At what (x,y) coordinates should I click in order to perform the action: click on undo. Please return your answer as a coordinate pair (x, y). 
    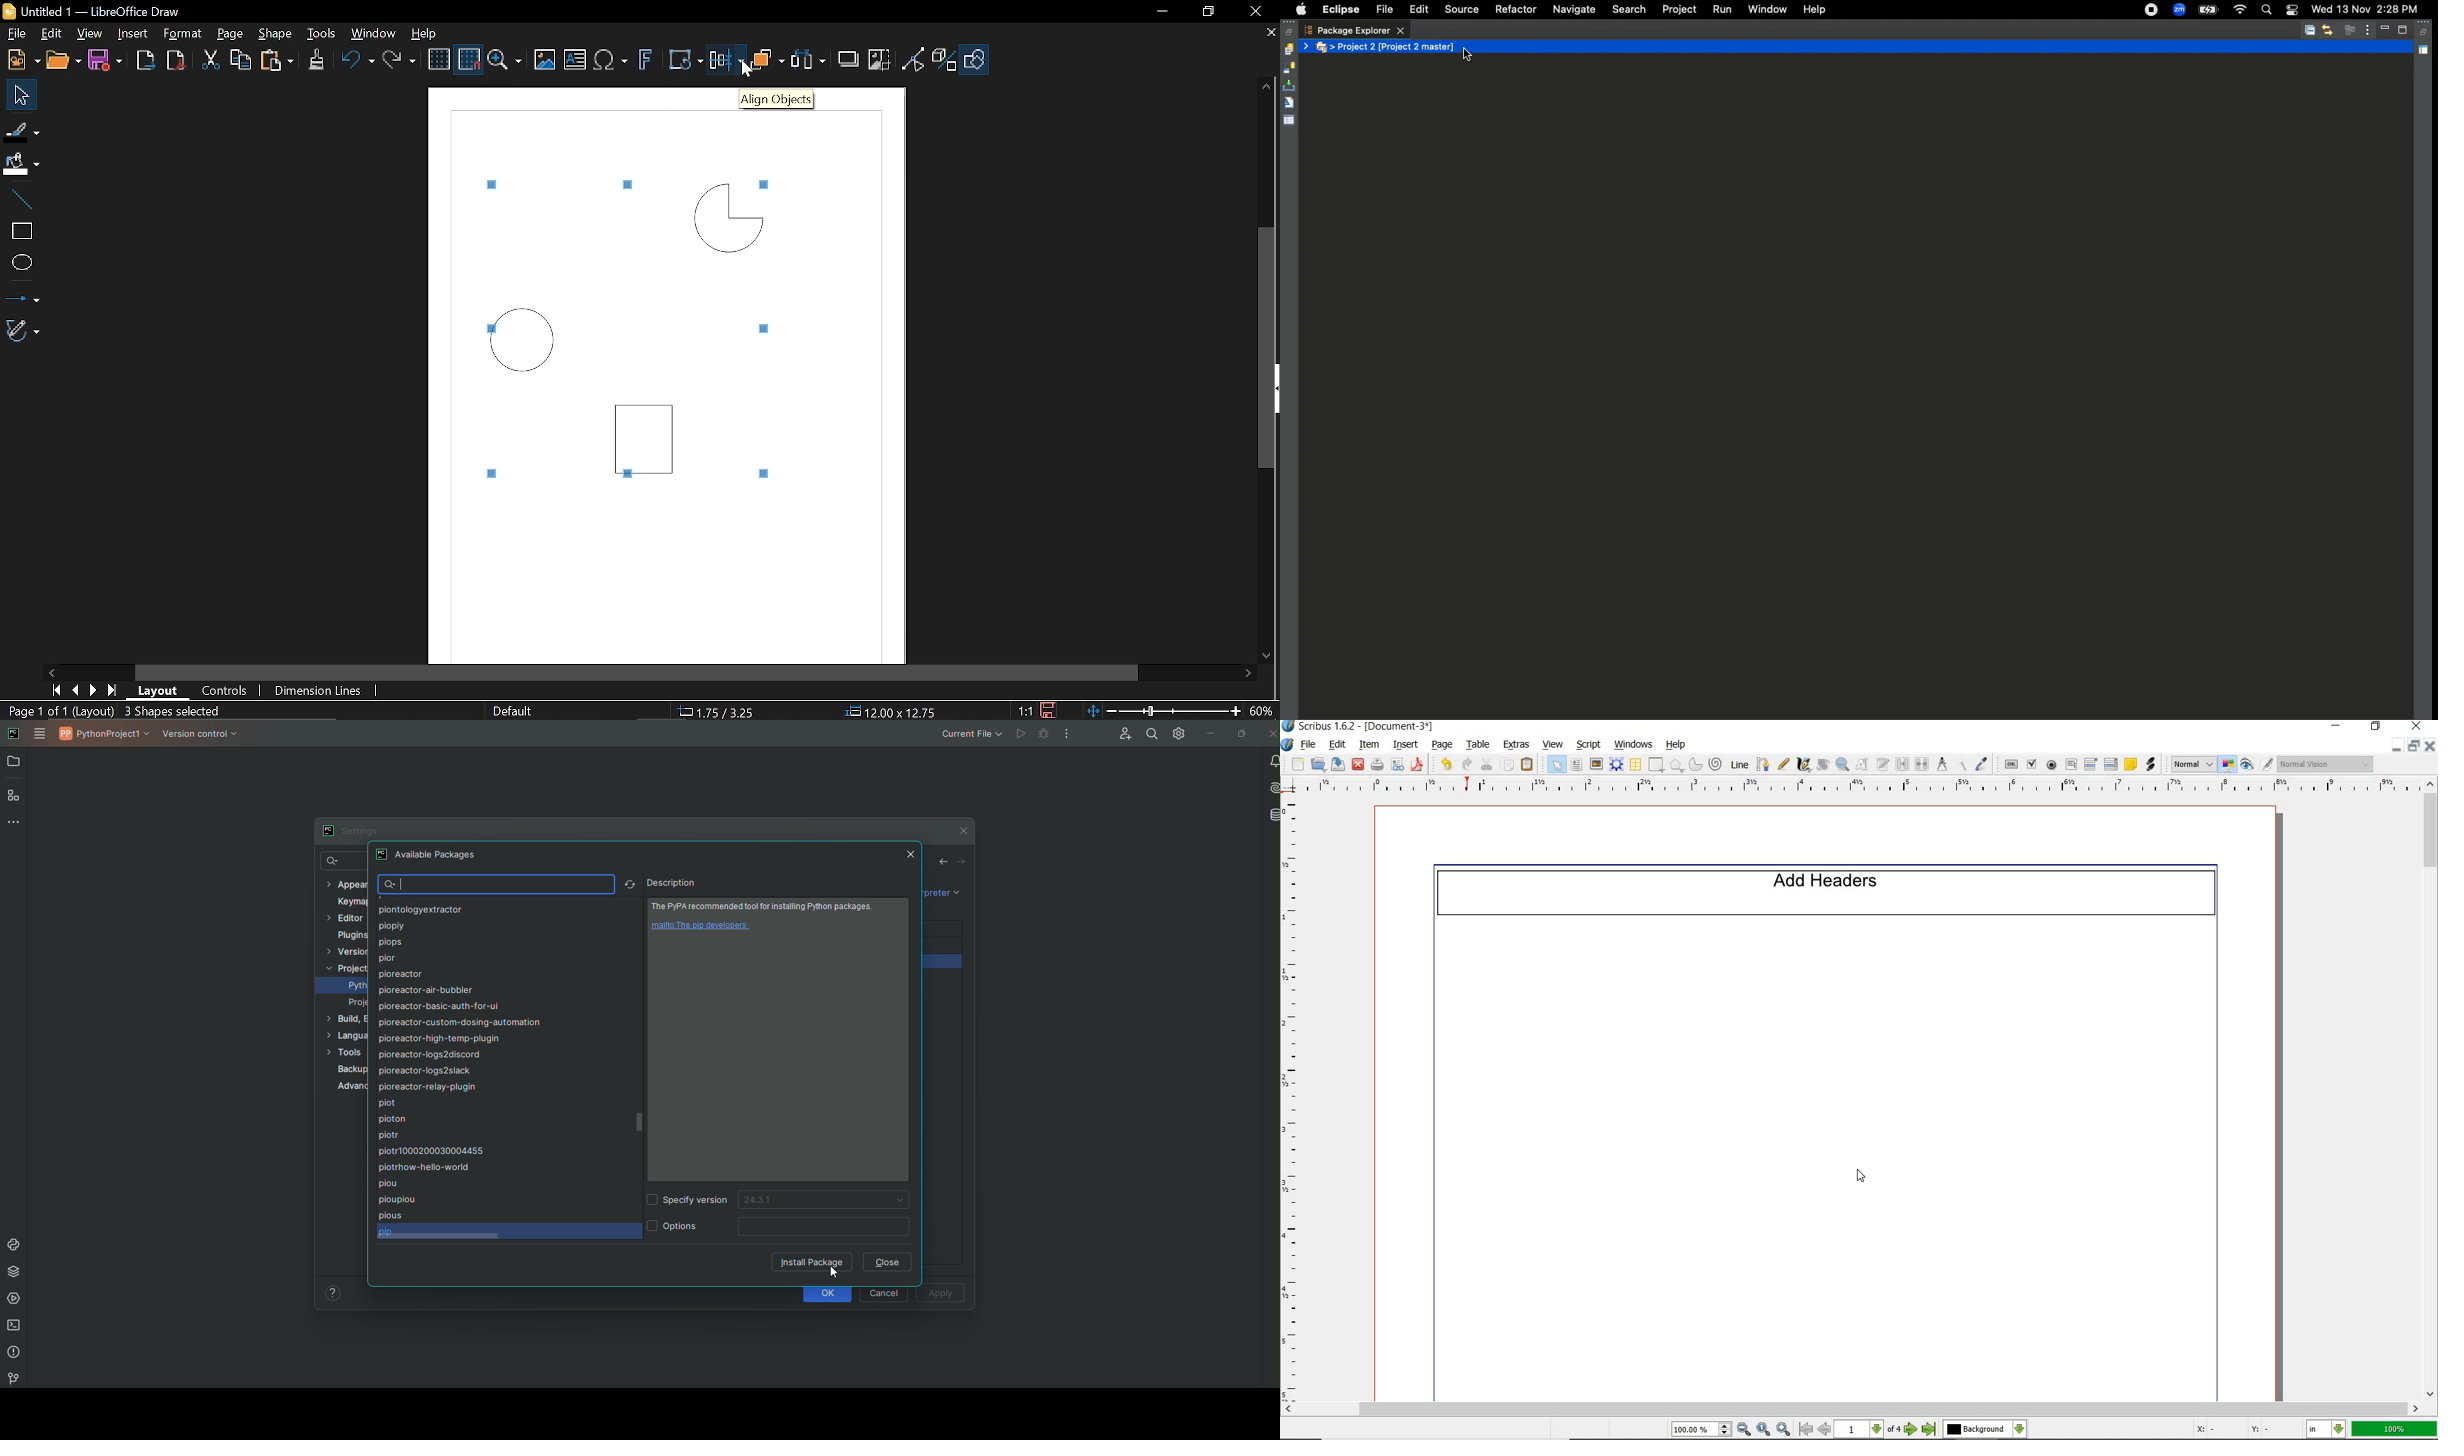
    Looking at the image, I should click on (1446, 765).